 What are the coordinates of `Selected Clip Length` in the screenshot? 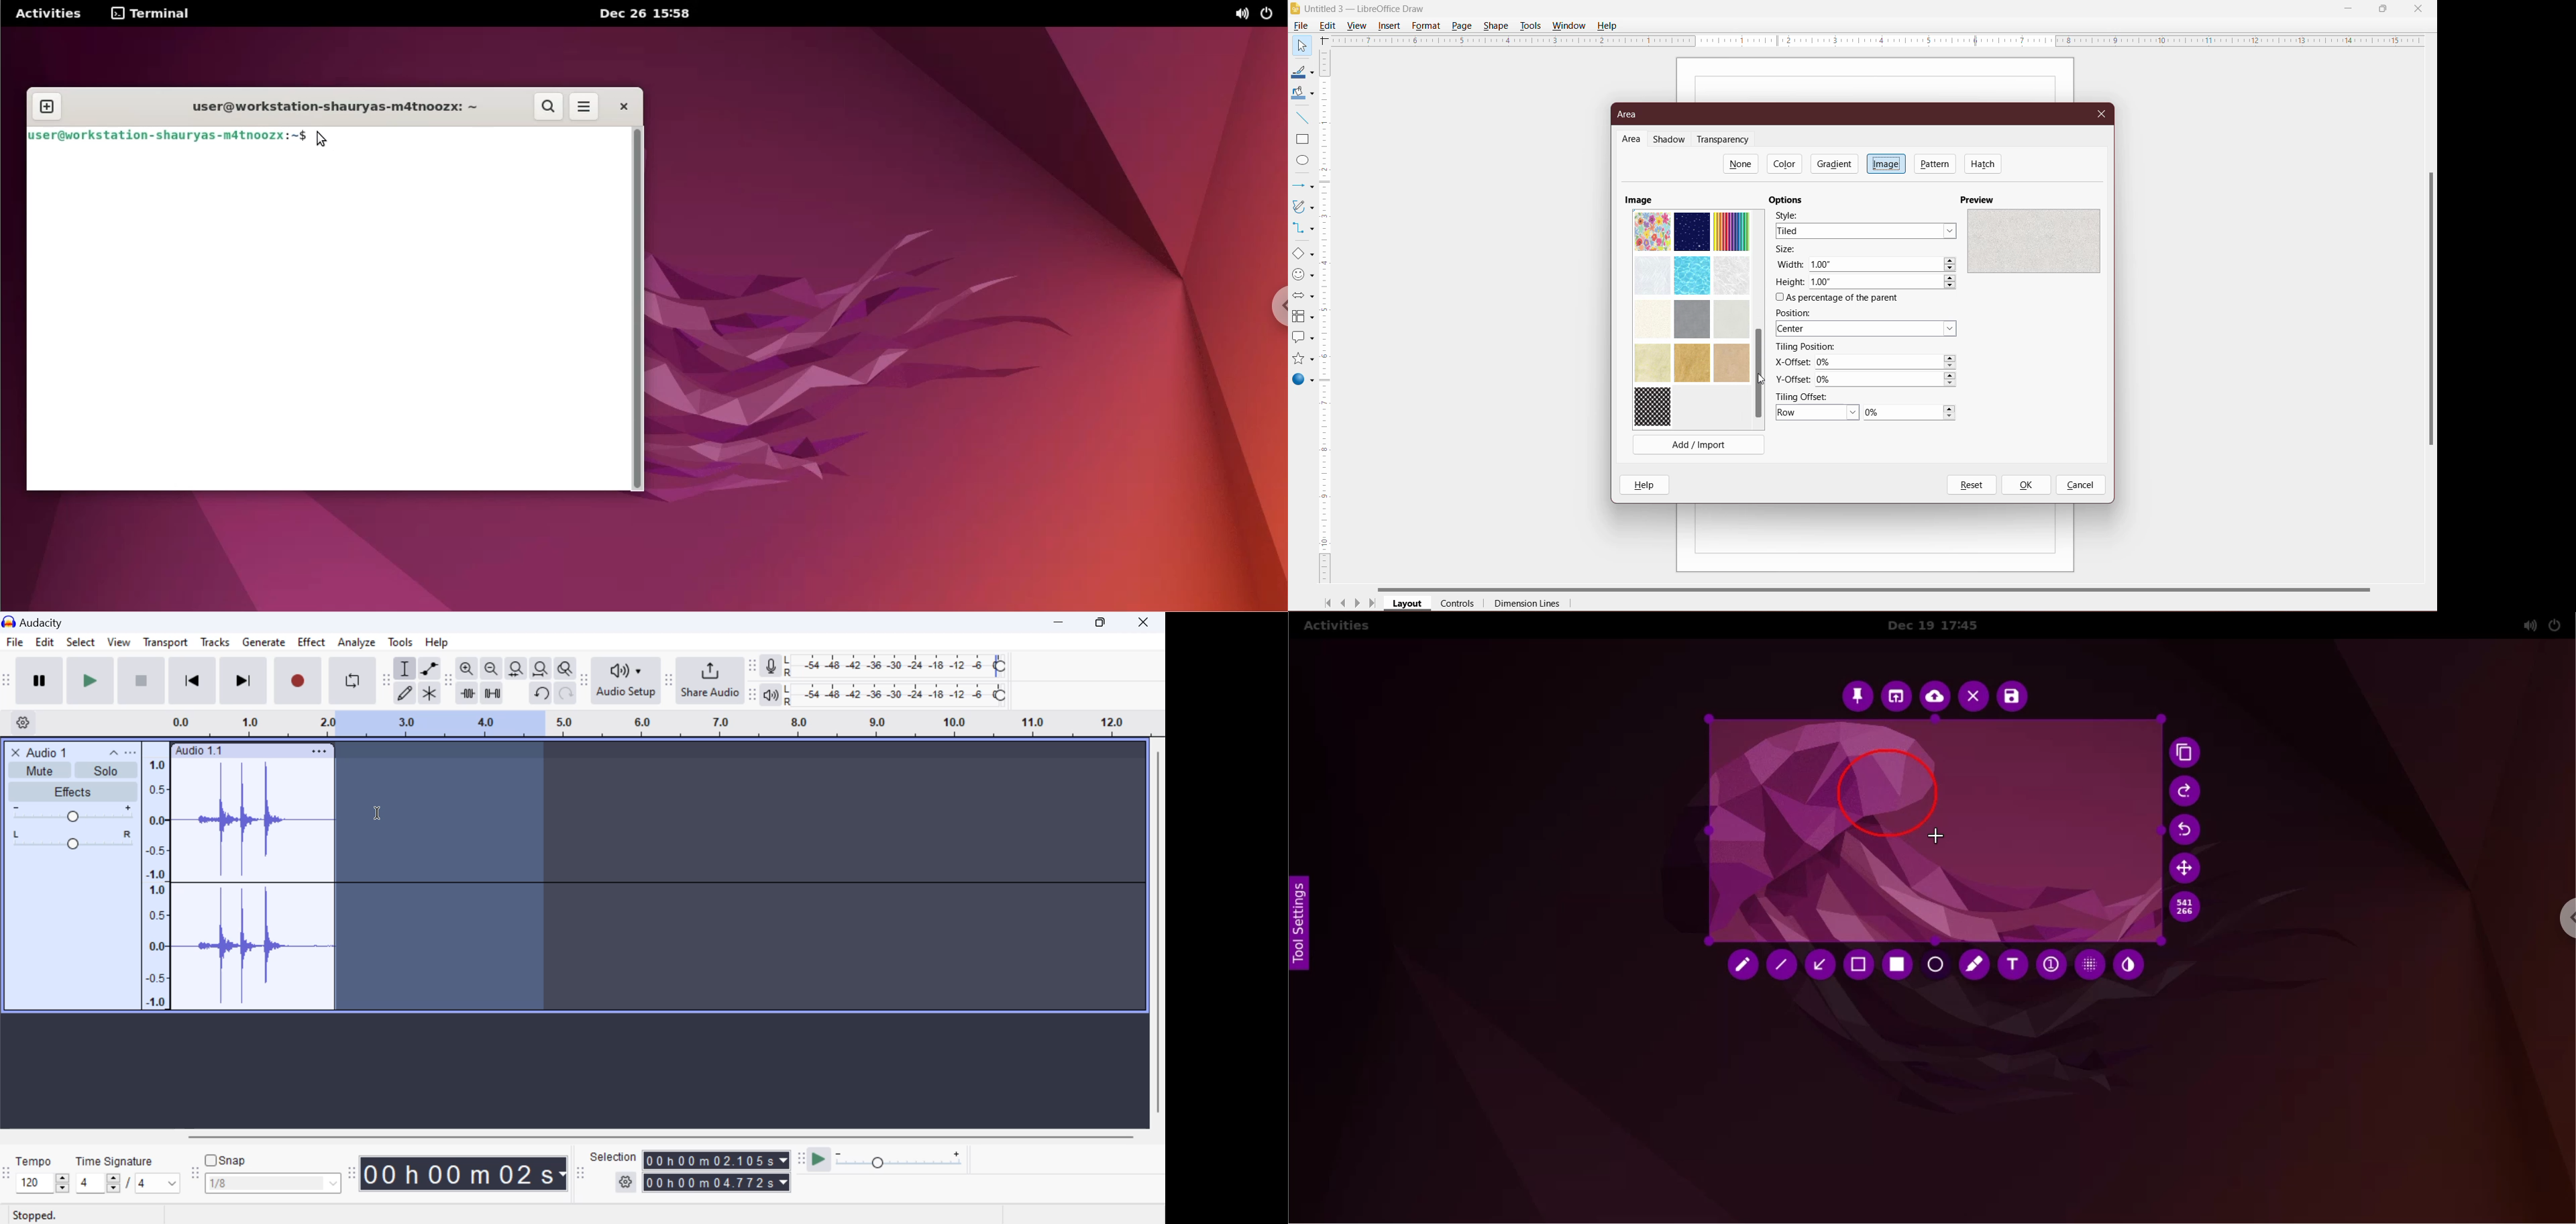 It's located at (719, 1173).